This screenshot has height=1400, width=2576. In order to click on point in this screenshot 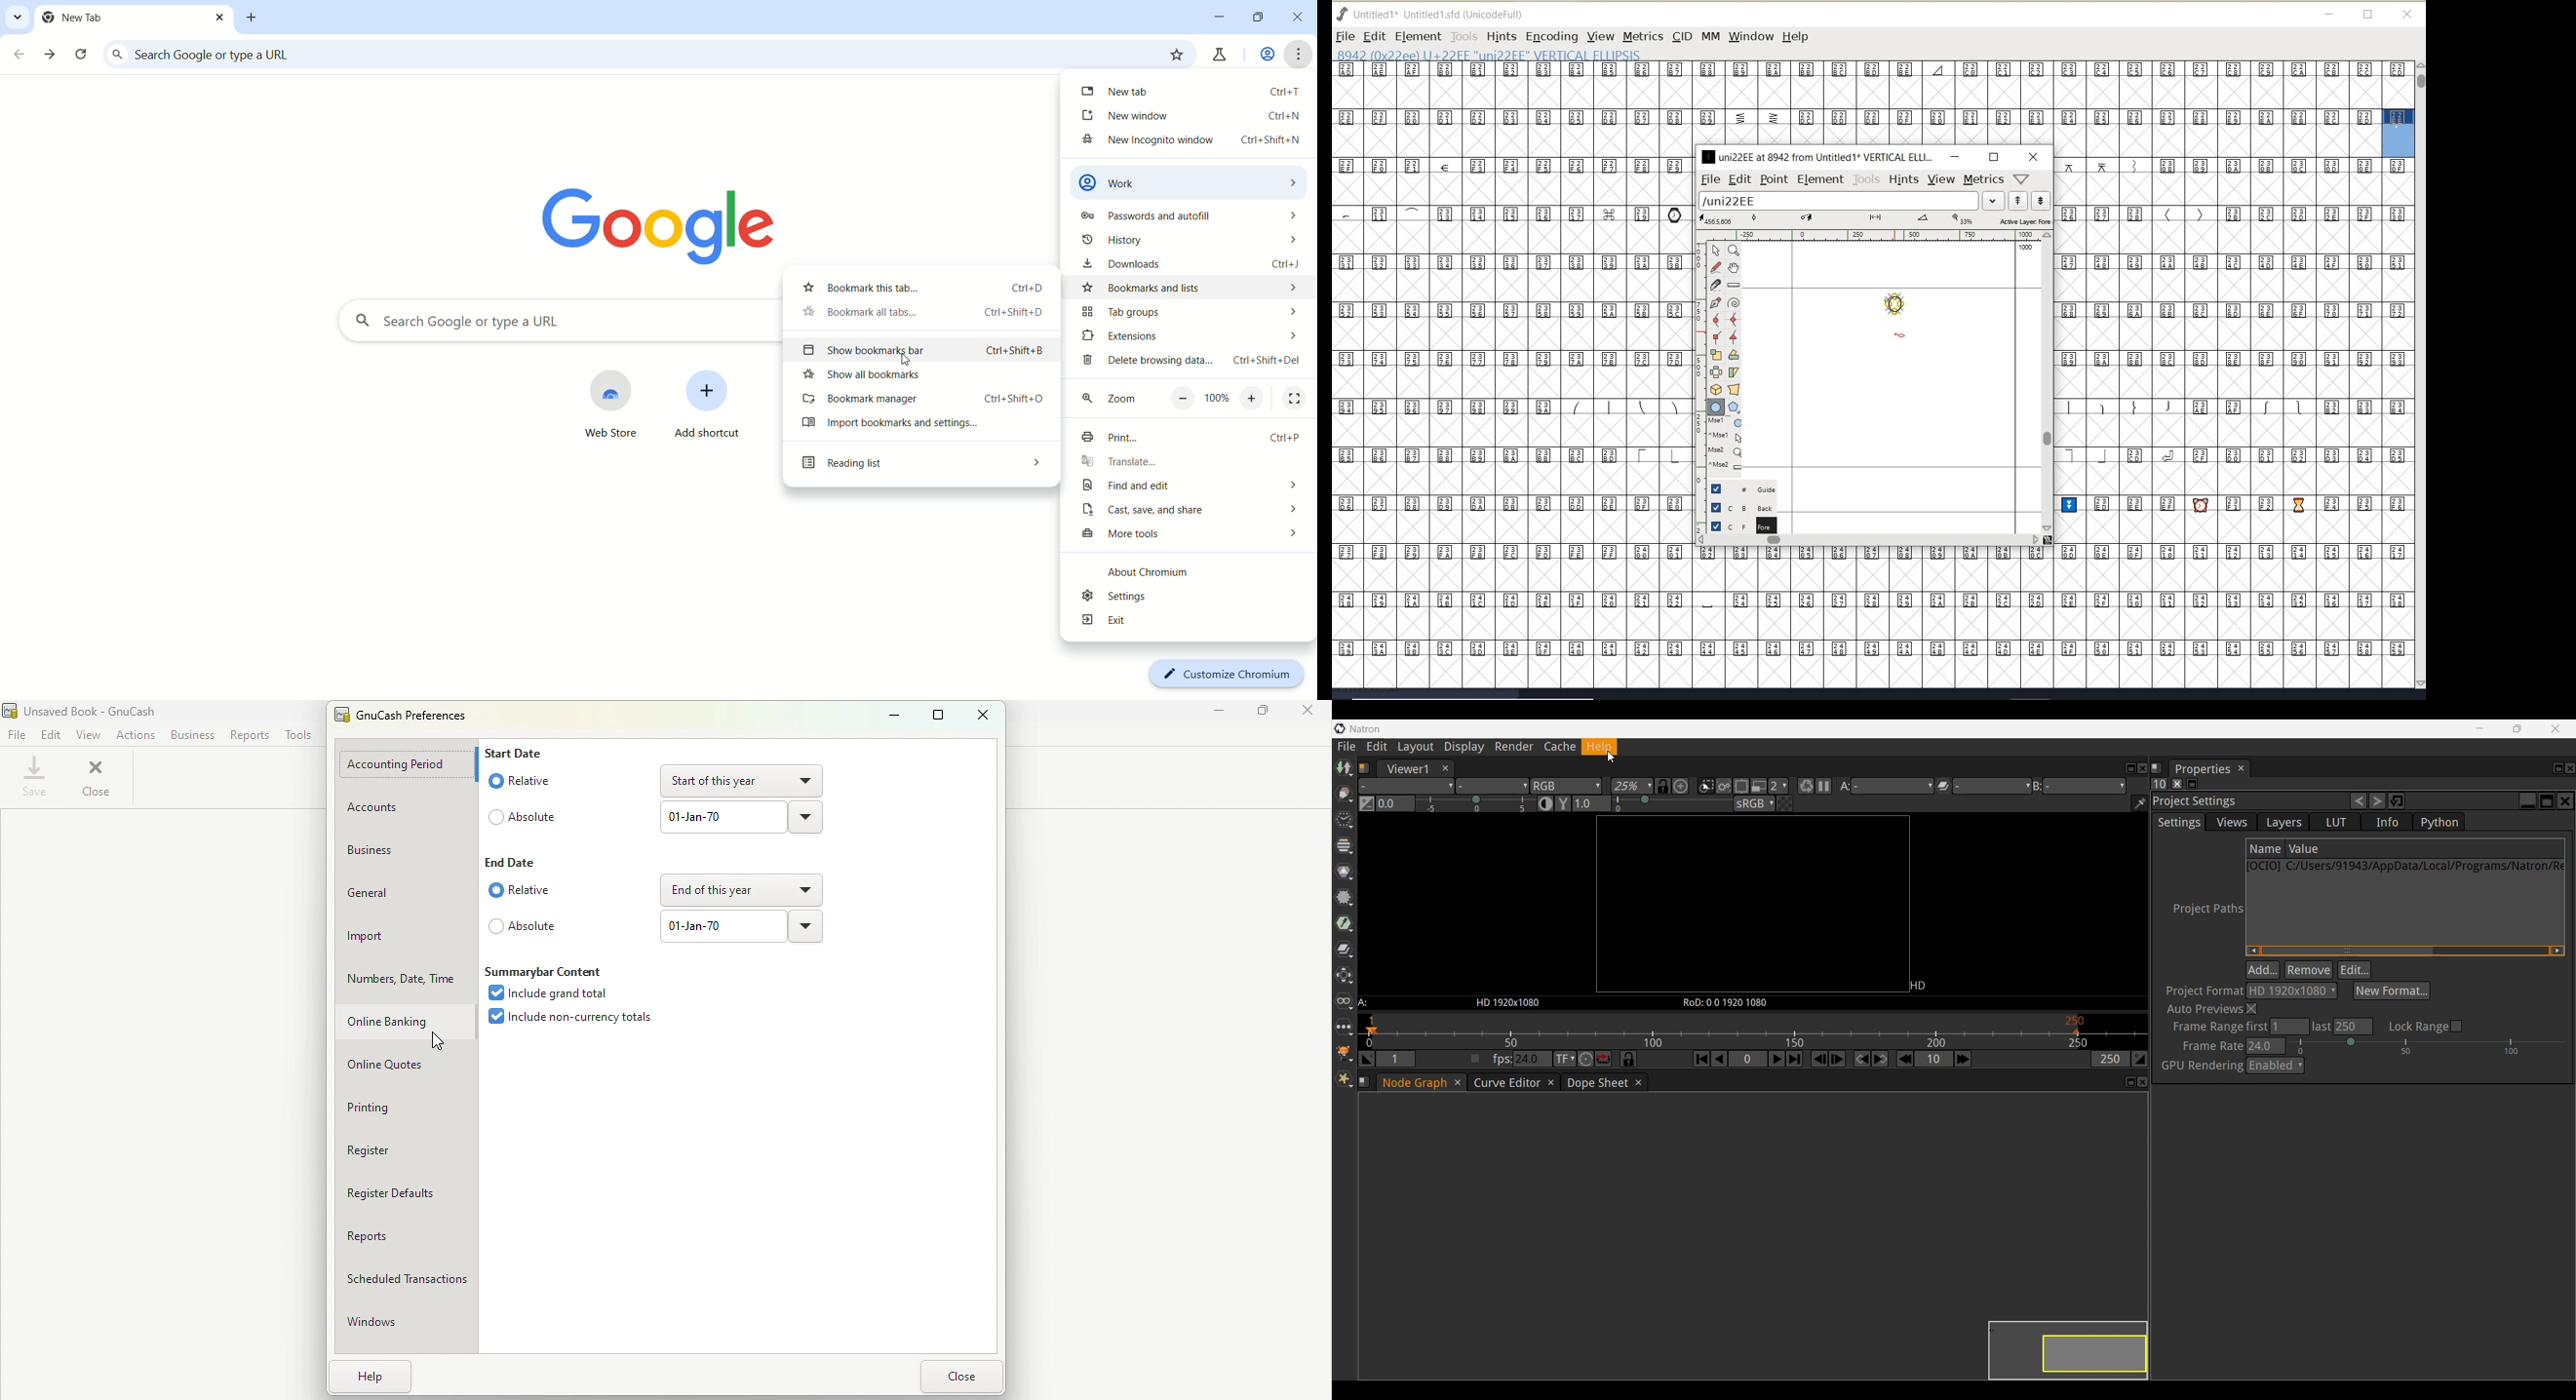, I will do `click(1773, 180)`.